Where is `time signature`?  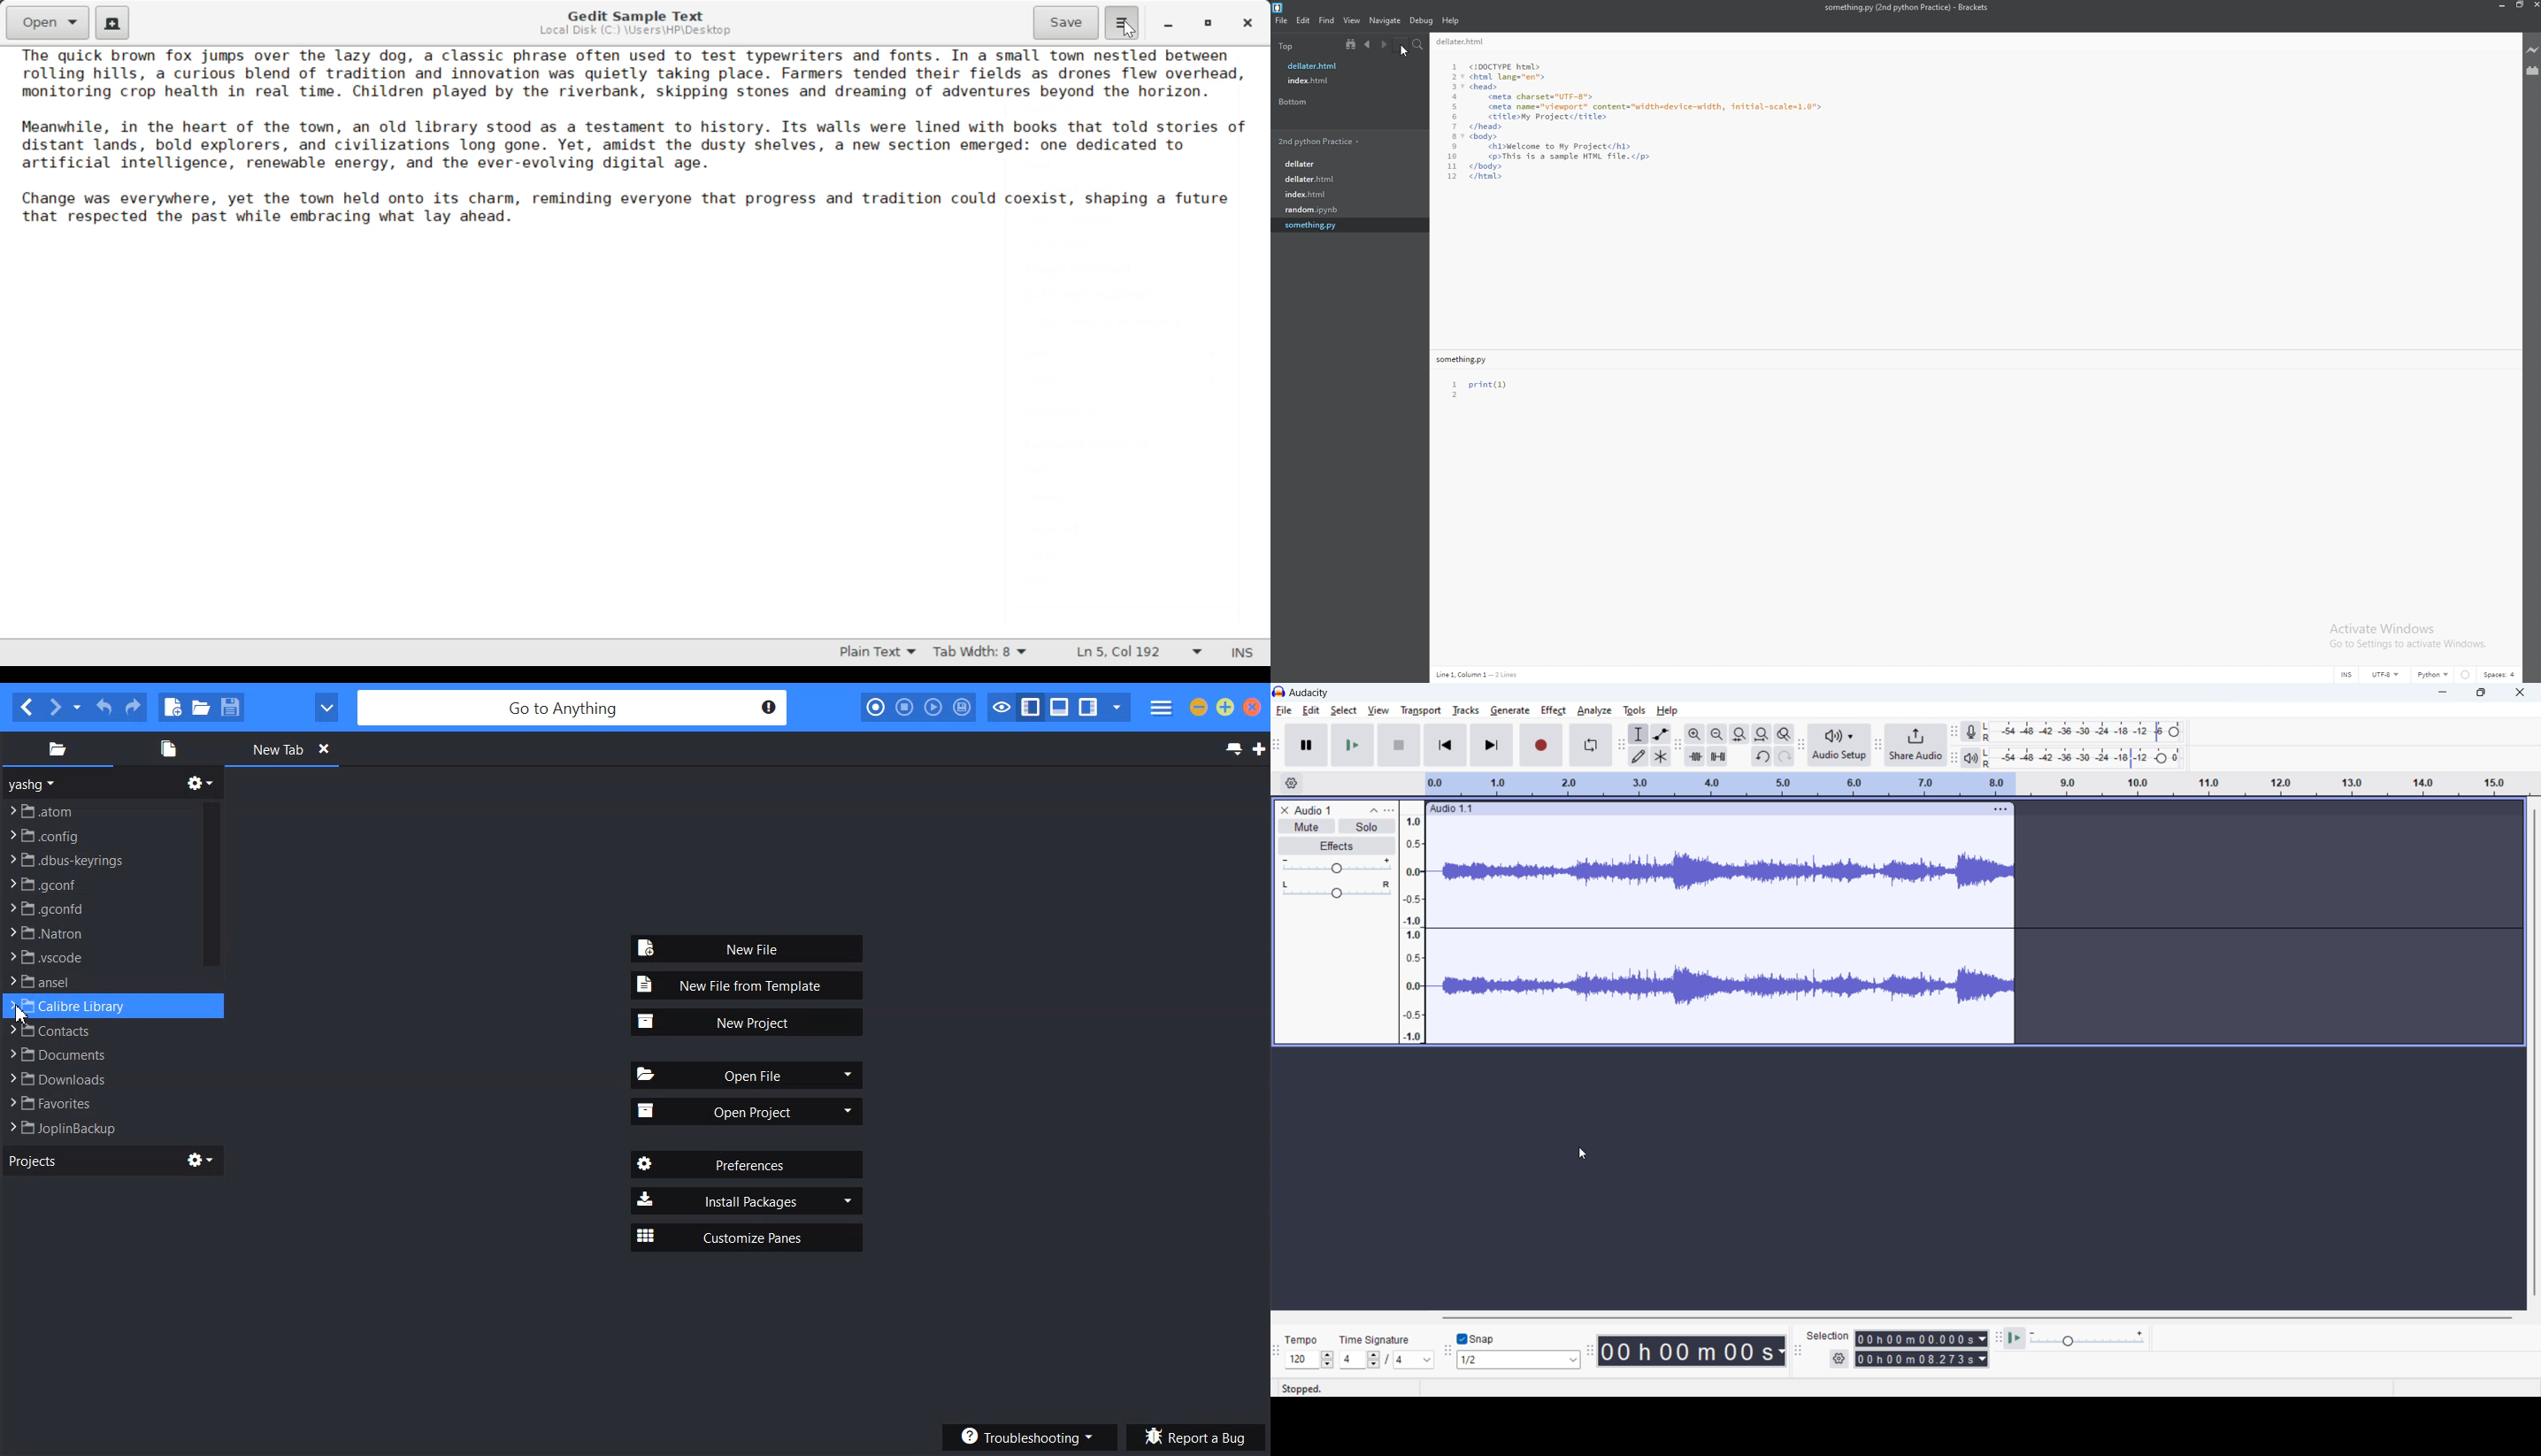 time signature is located at coordinates (1386, 1360).